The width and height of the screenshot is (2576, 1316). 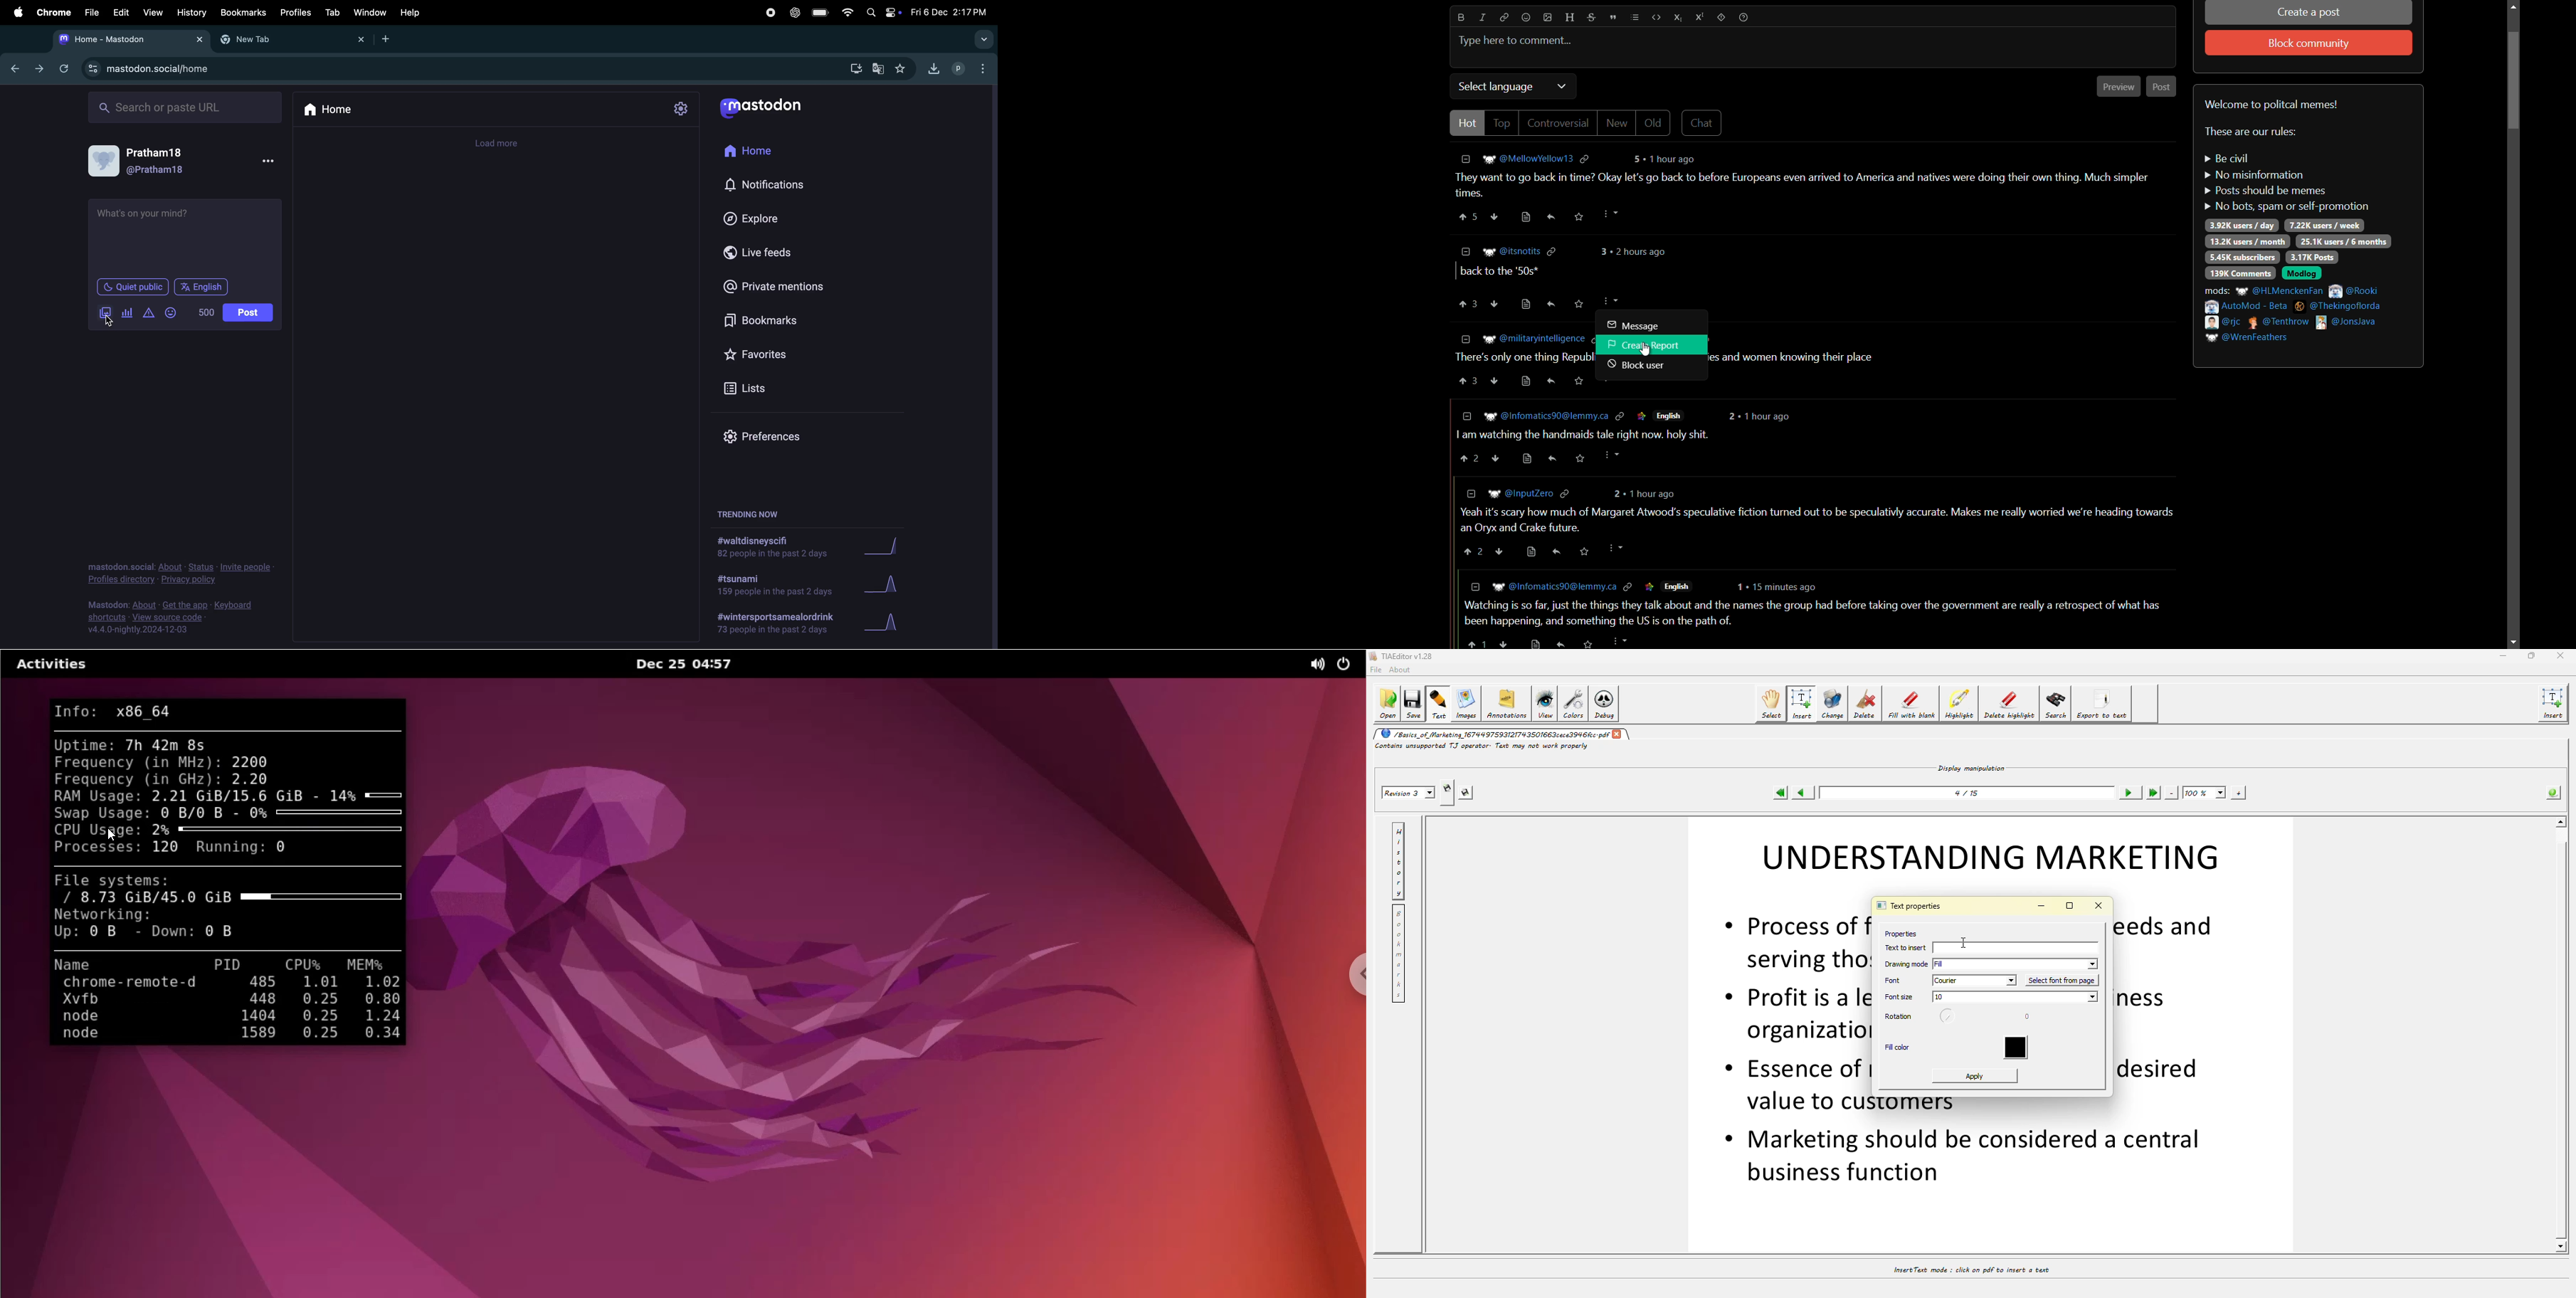 I want to click on dropdown, so click(x=1562, y=87).